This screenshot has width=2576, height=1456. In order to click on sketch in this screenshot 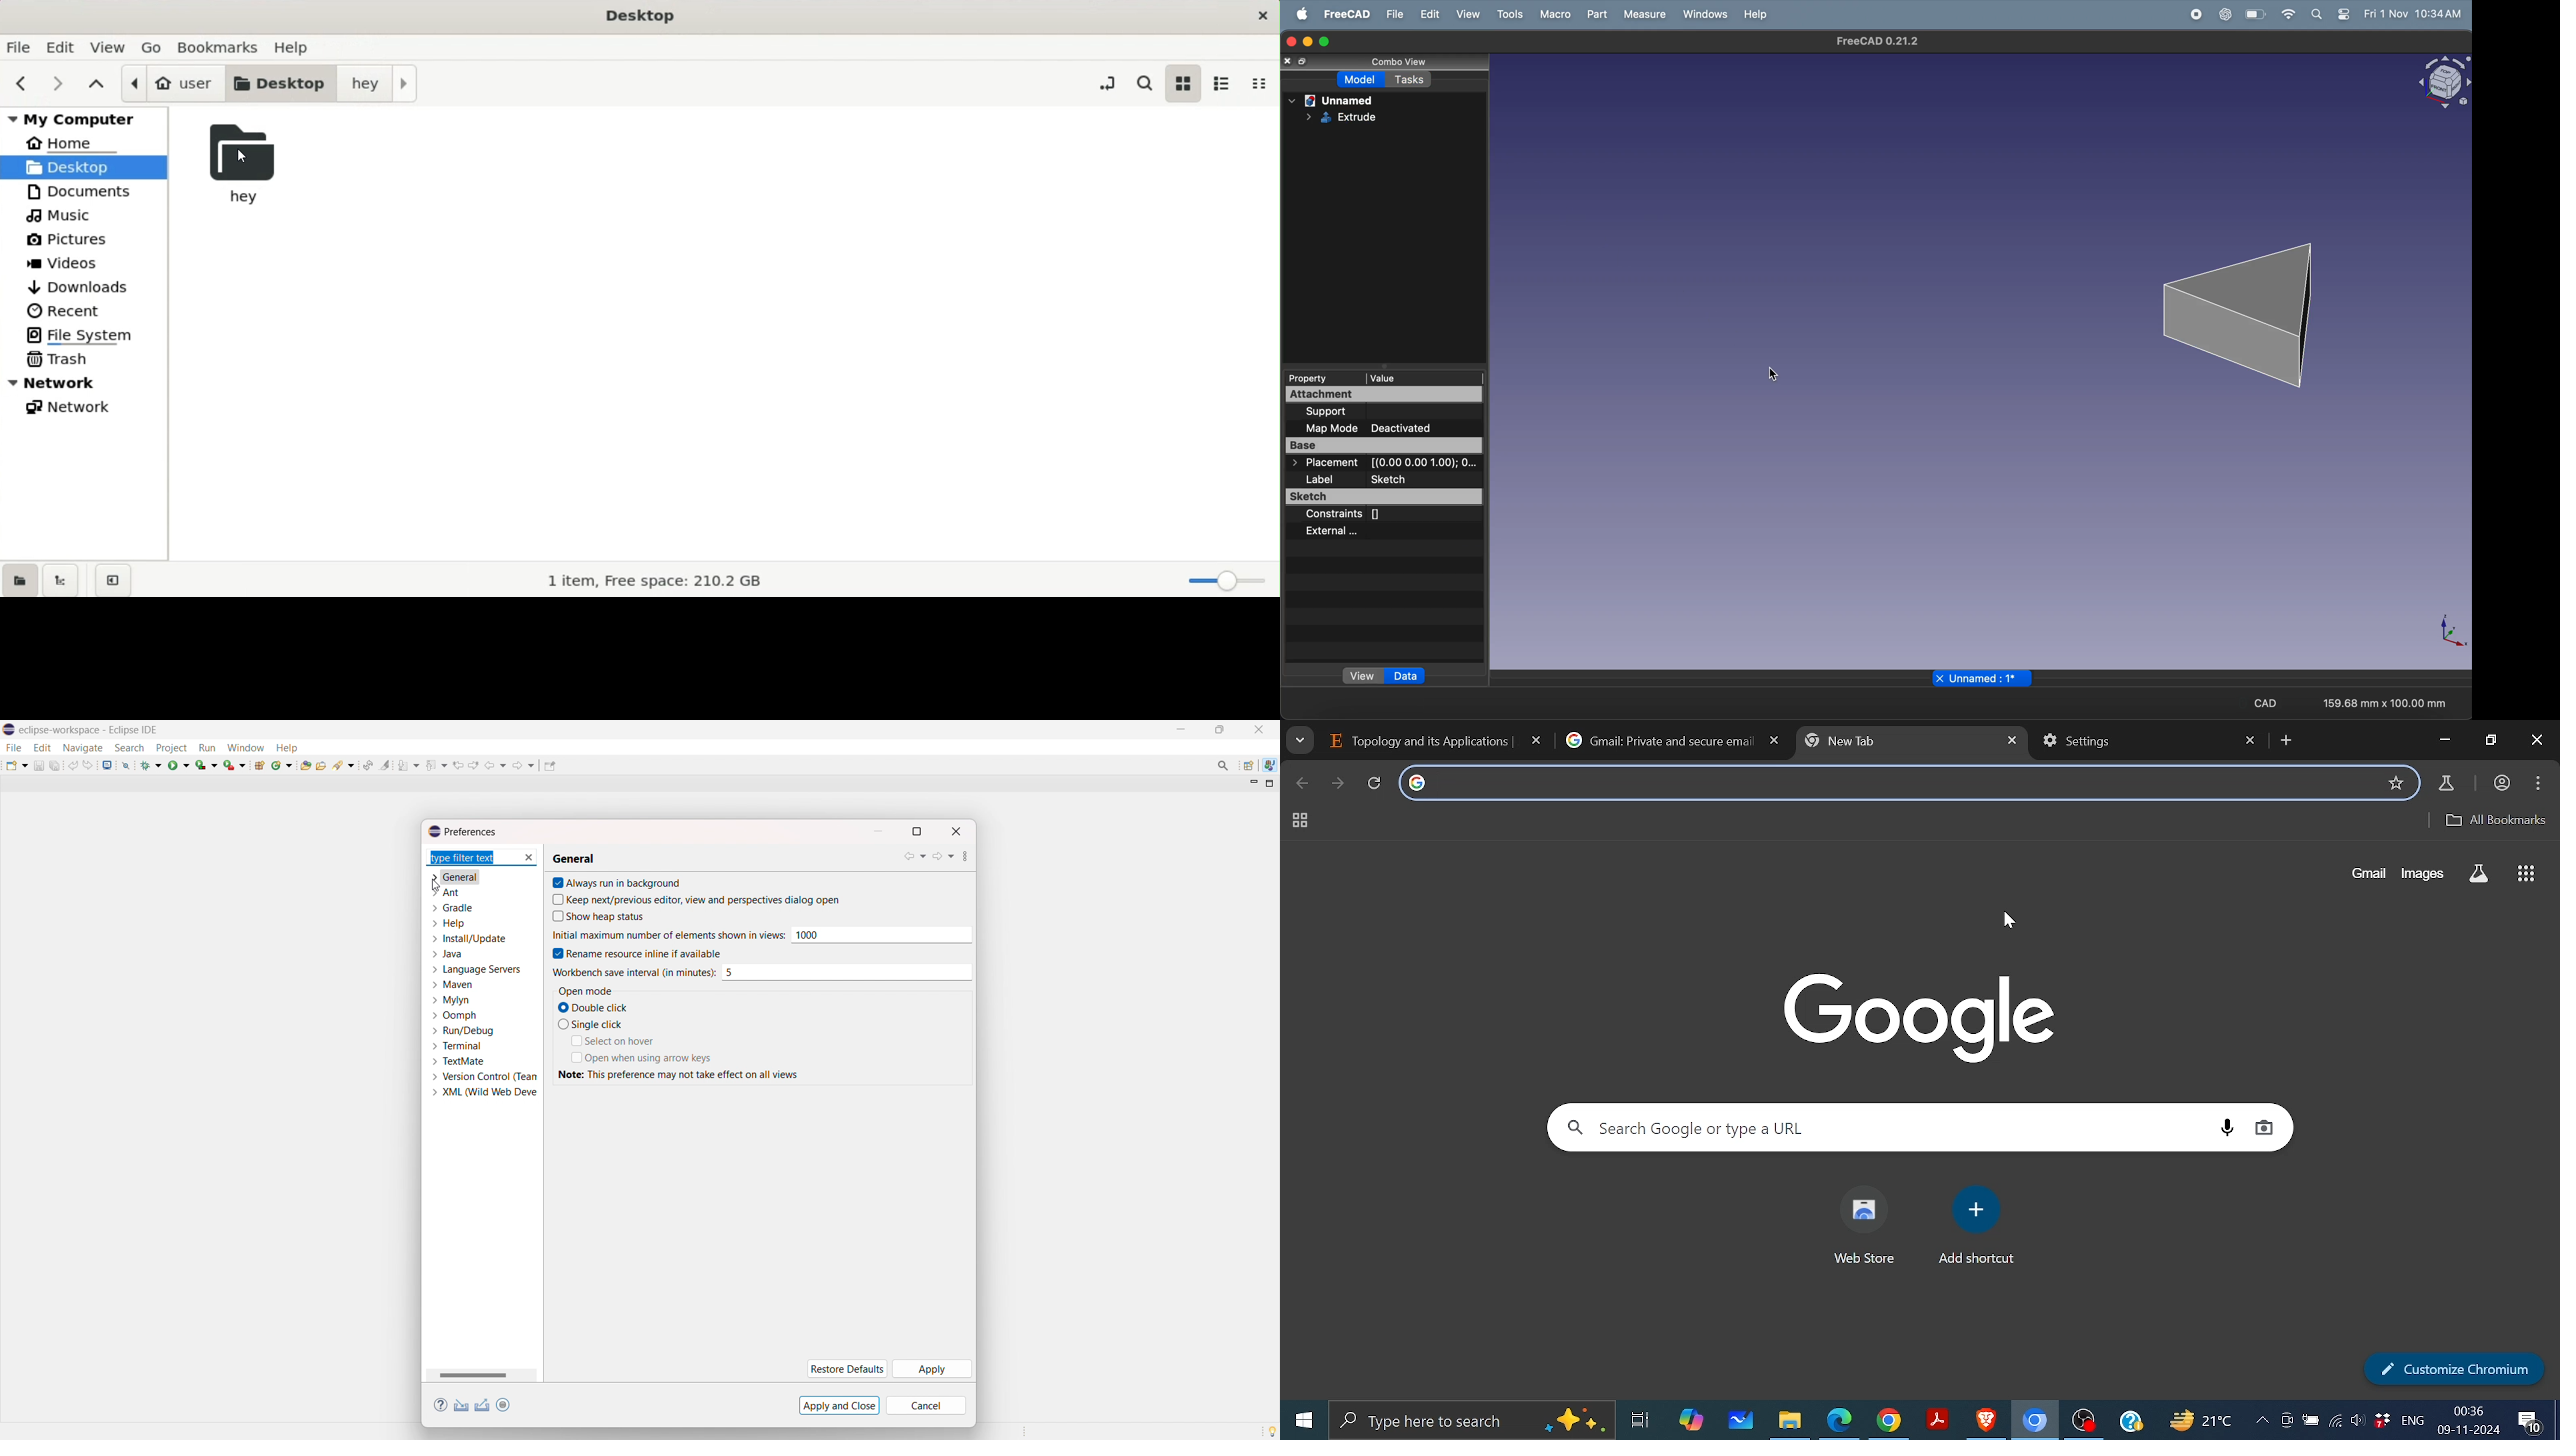, I will do `click(1384, 498)`.